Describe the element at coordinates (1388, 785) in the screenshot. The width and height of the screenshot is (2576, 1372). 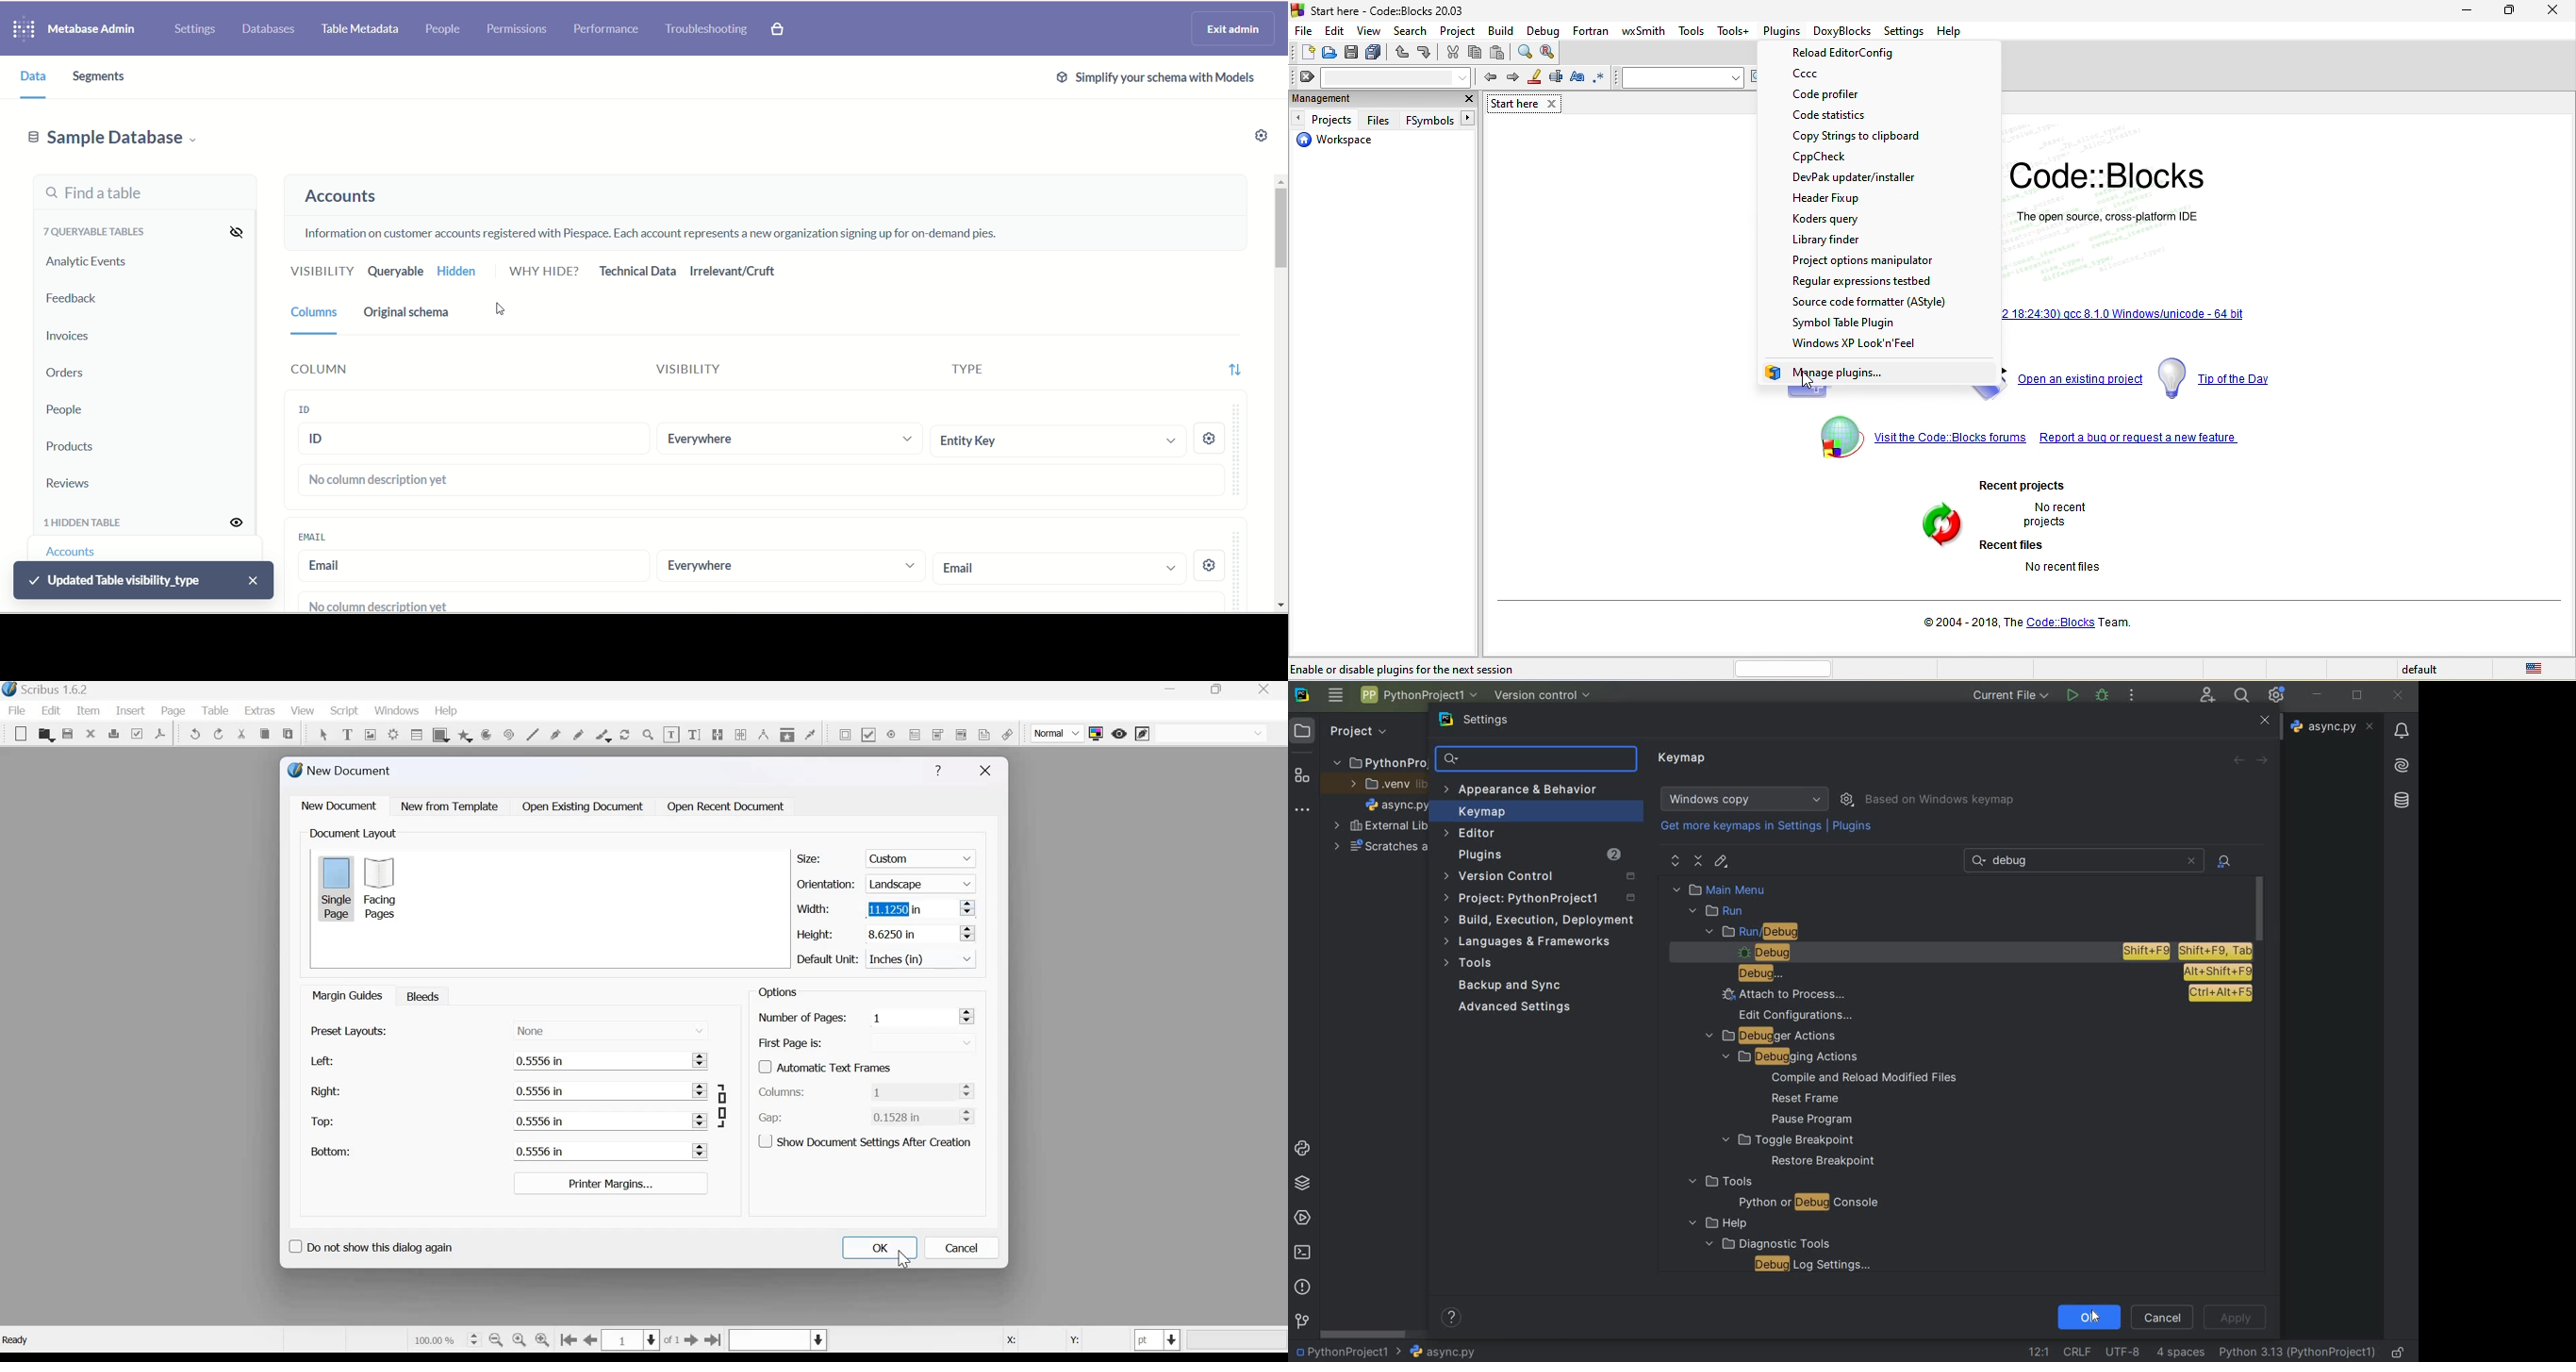
I see `.venv` at that location.